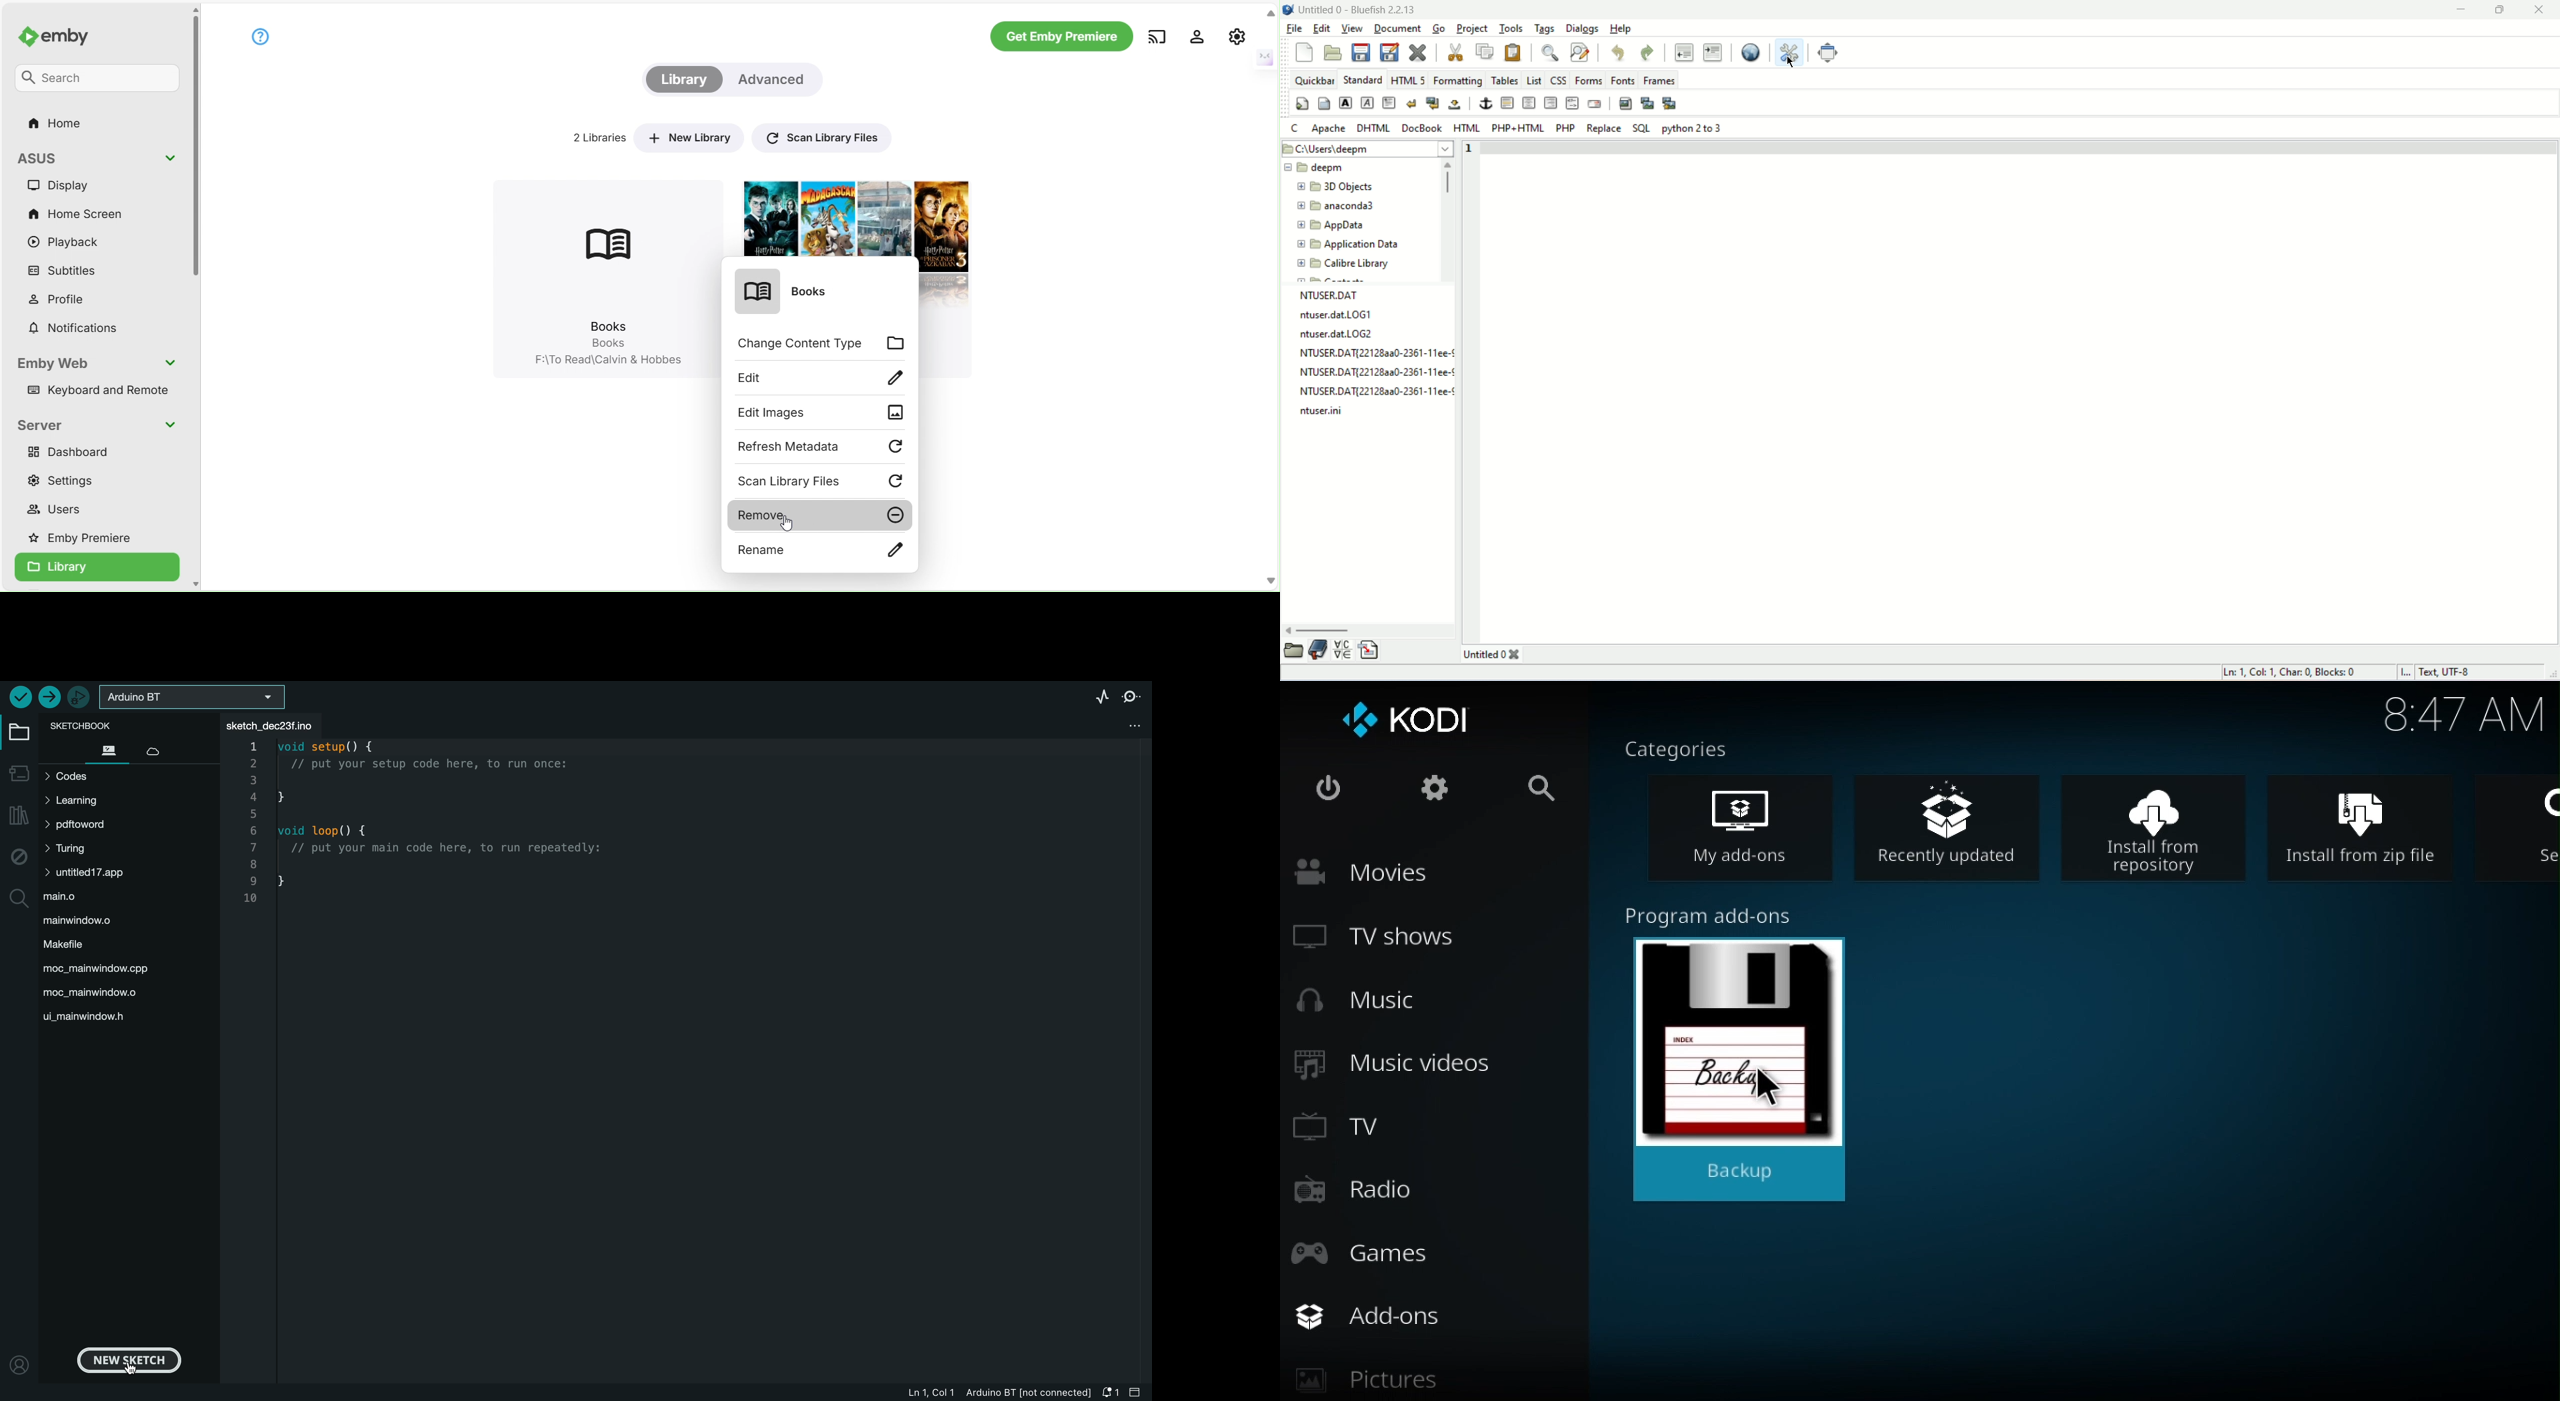 Image resolution: width=2576 pixels, height=1428 pixels. Describe the element at coordinates (1433, 103) in the screenshot. I see `break and clear` at that location.